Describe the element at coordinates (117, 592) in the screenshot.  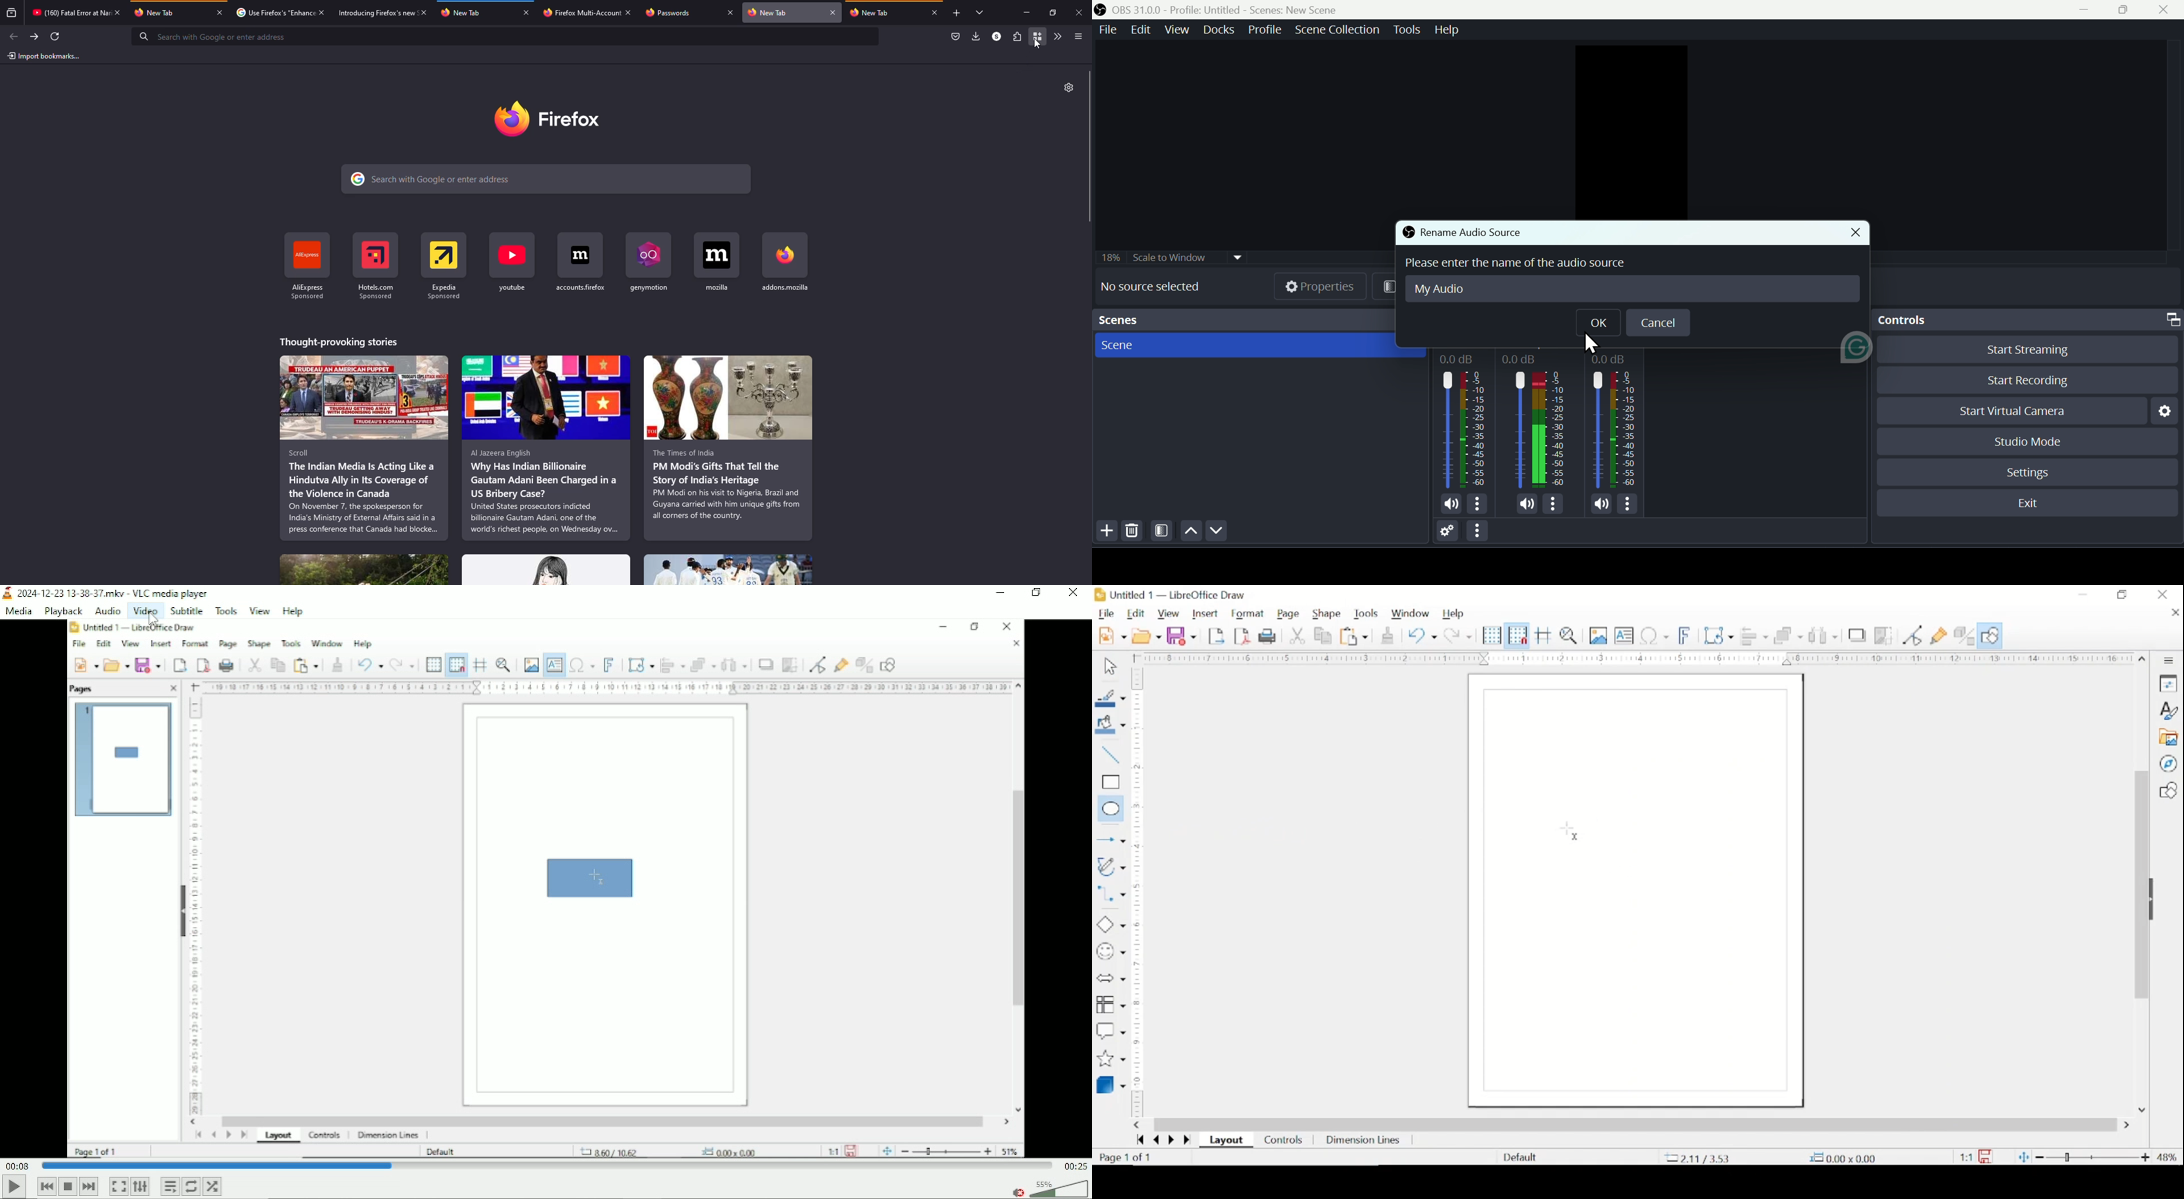
I see `2024-12-23 13-38-37.mkv VLC media player` at that location.